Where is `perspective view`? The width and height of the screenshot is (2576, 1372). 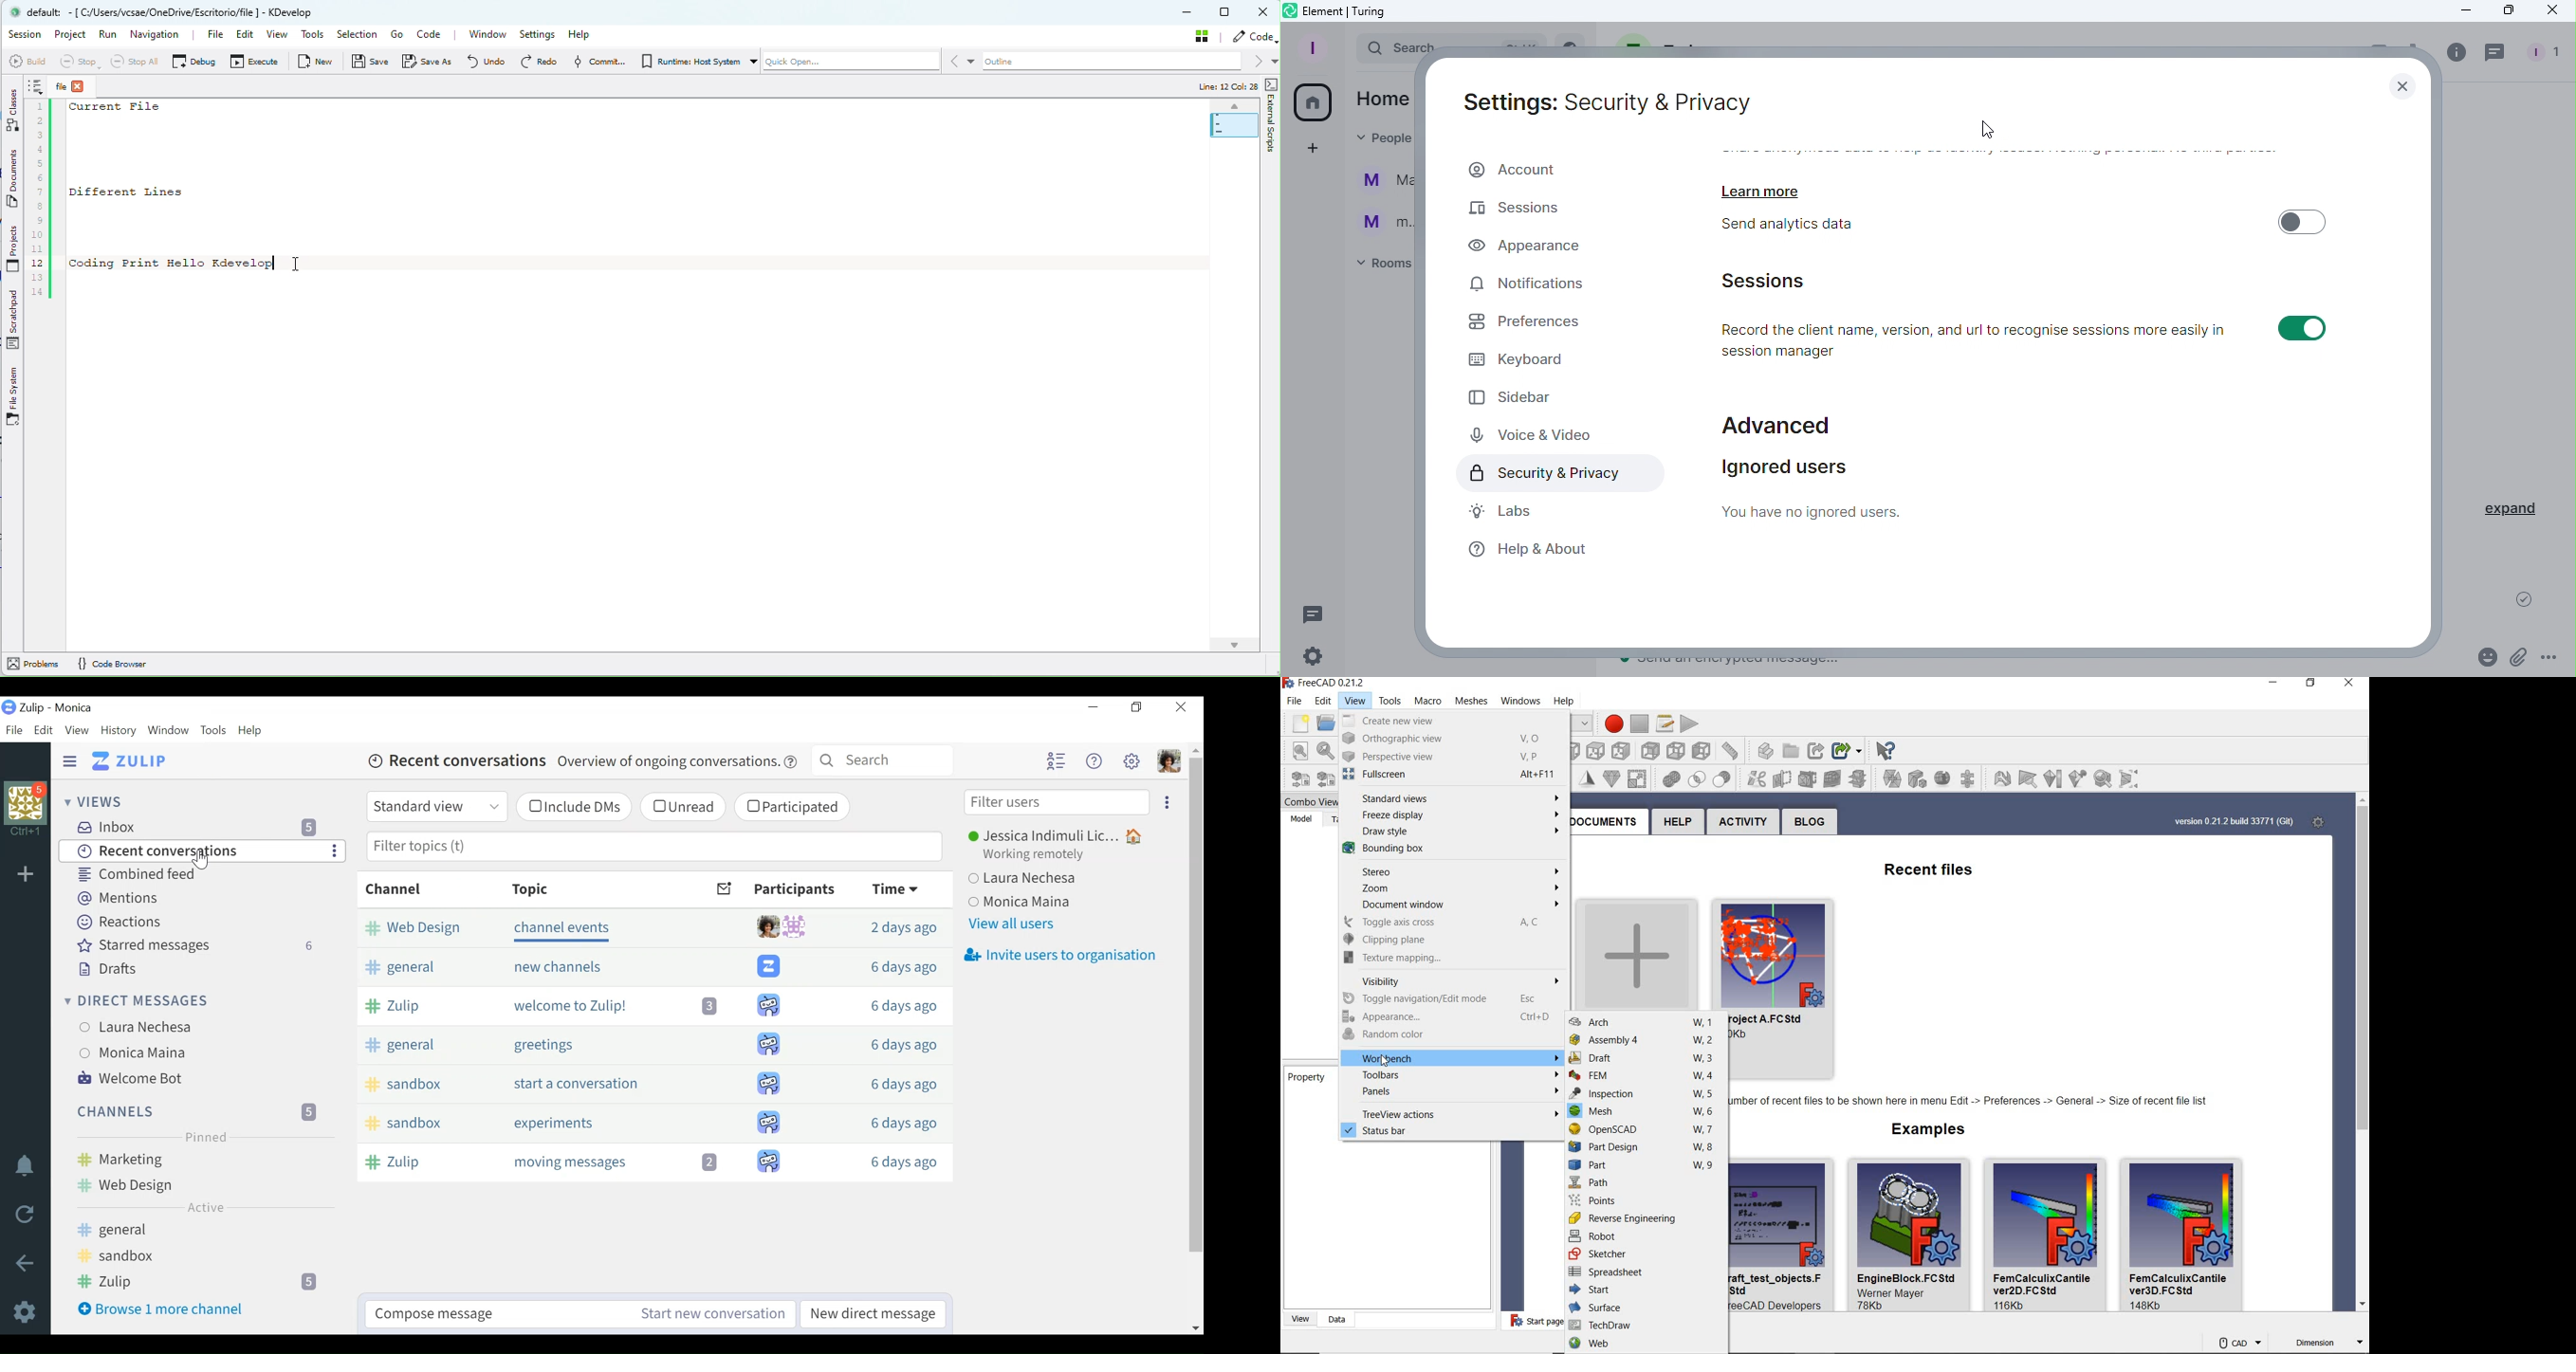 perspective view is located at coordinates (1446, 756).